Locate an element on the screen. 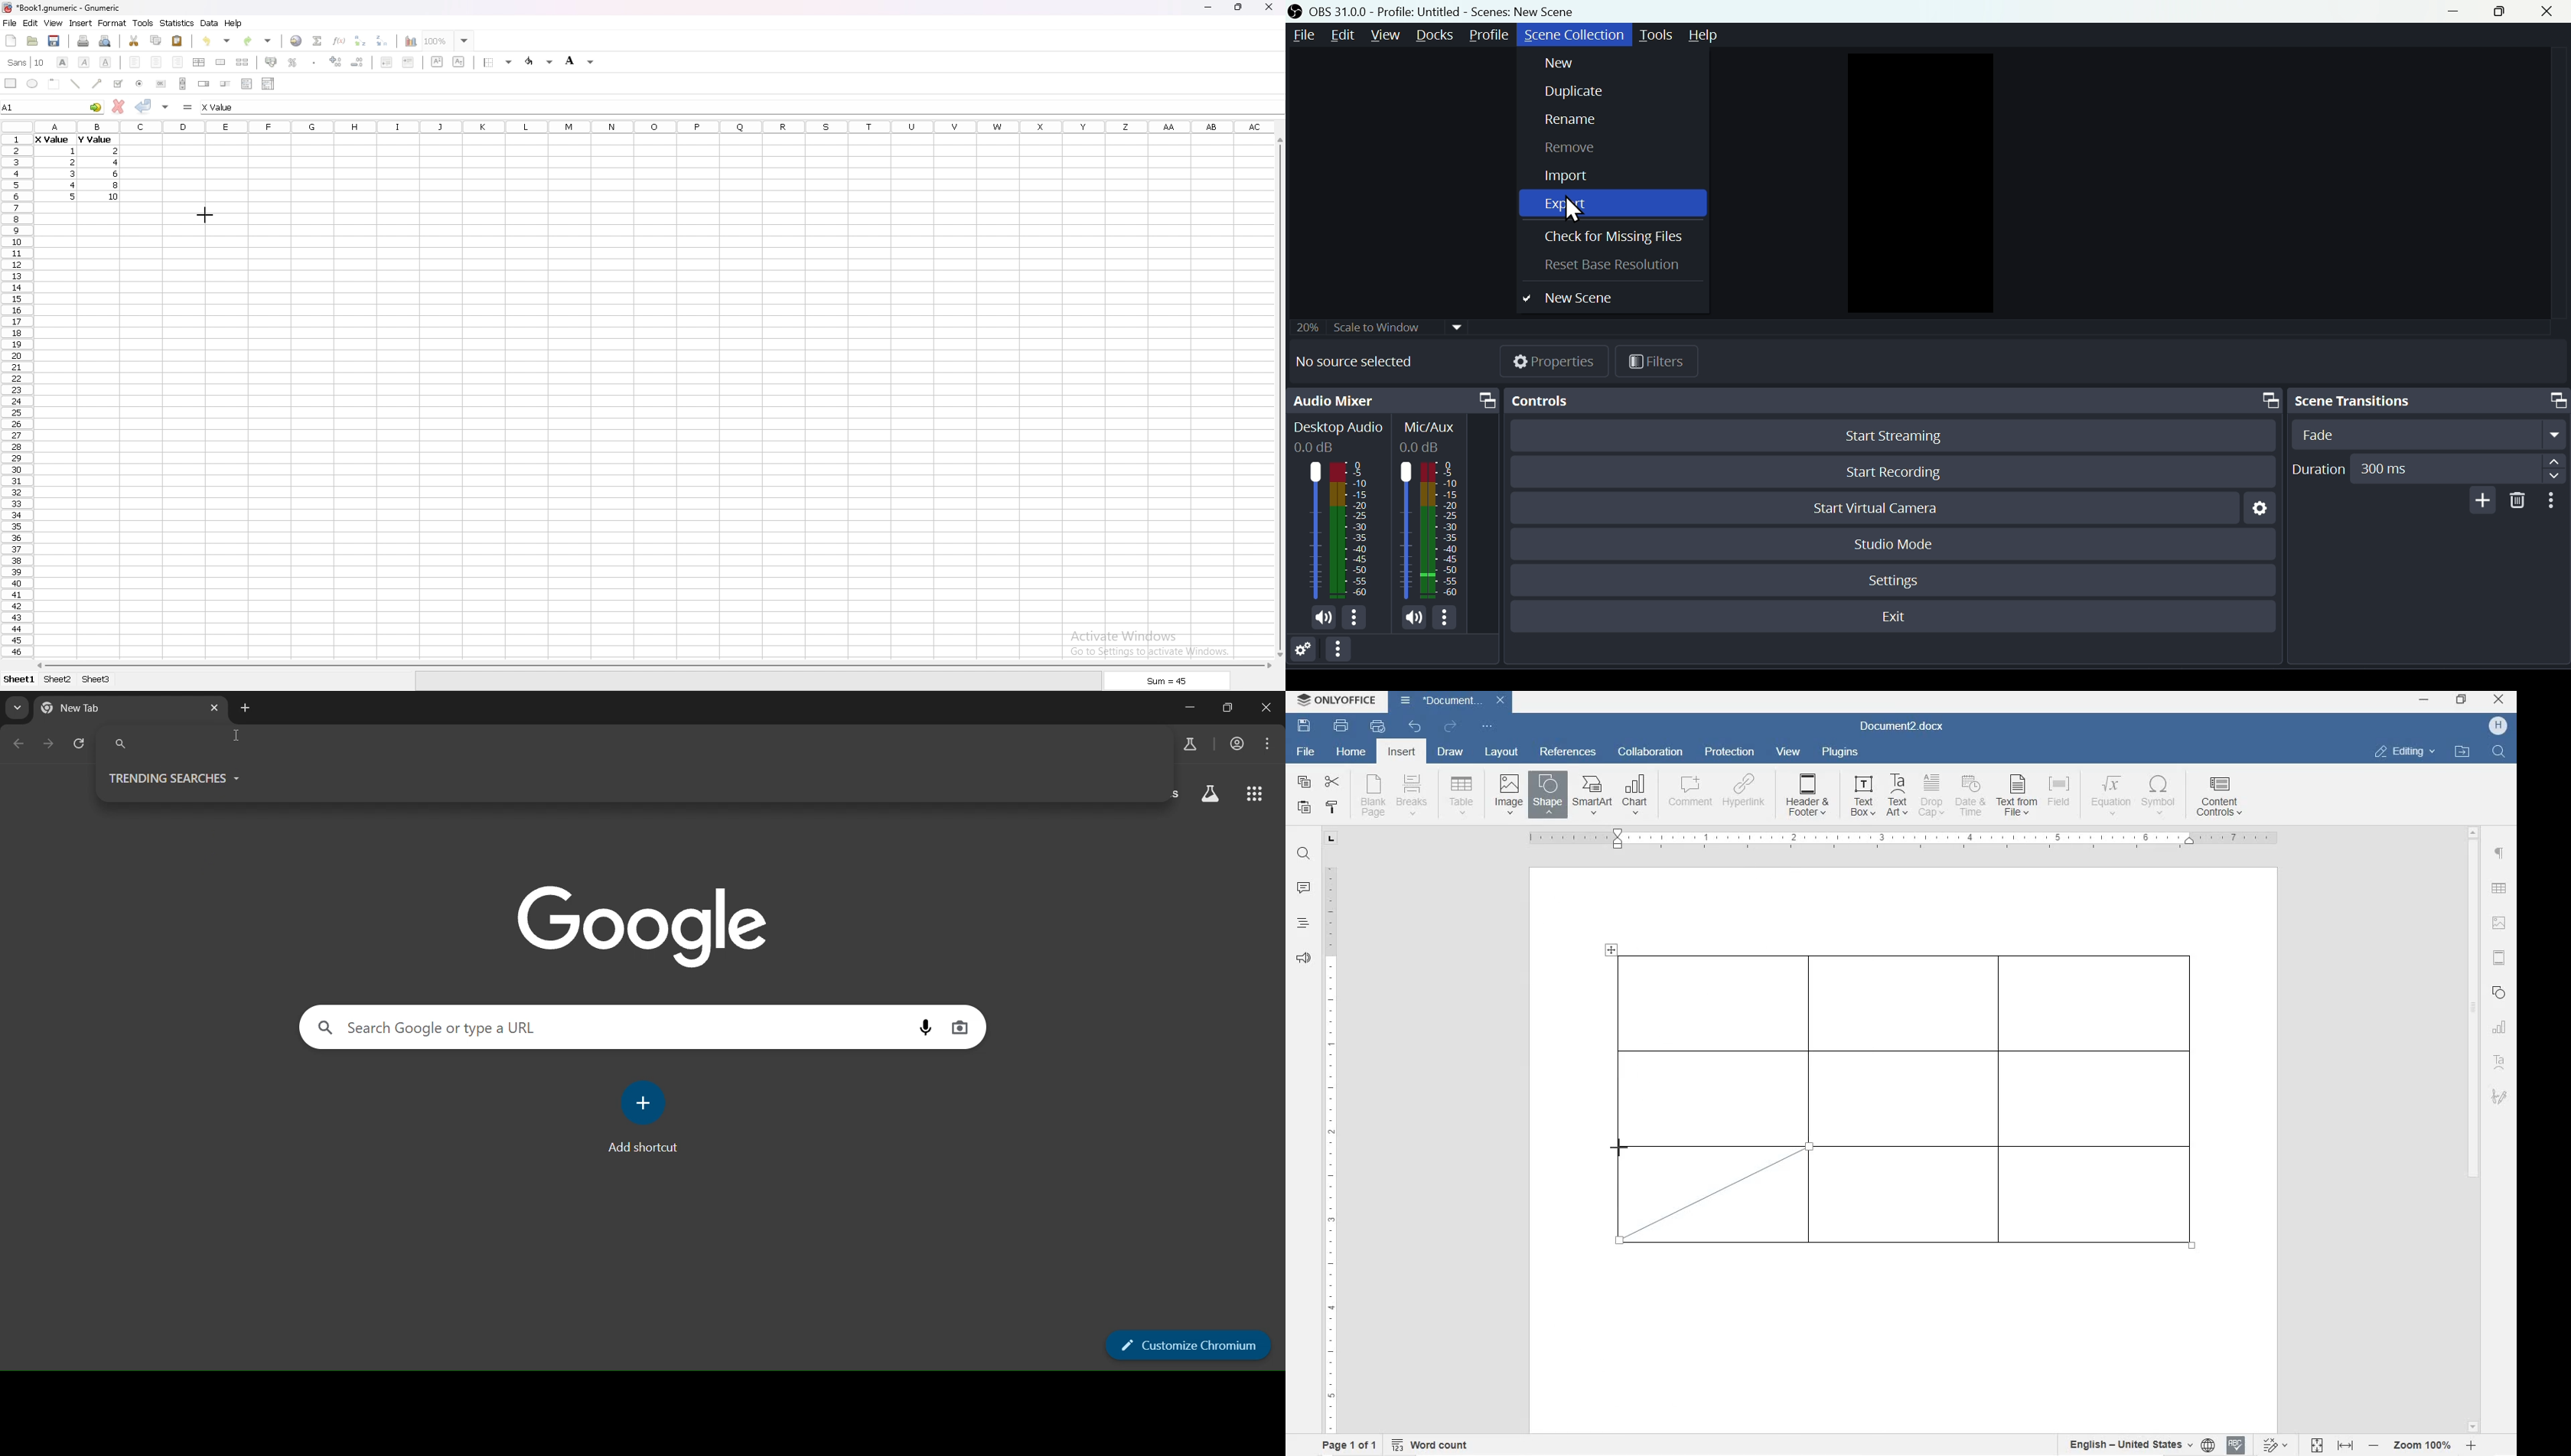 This screenshot has height=1456, width=2576. ONLYOFFICE is located at coordinates (1339, 700).